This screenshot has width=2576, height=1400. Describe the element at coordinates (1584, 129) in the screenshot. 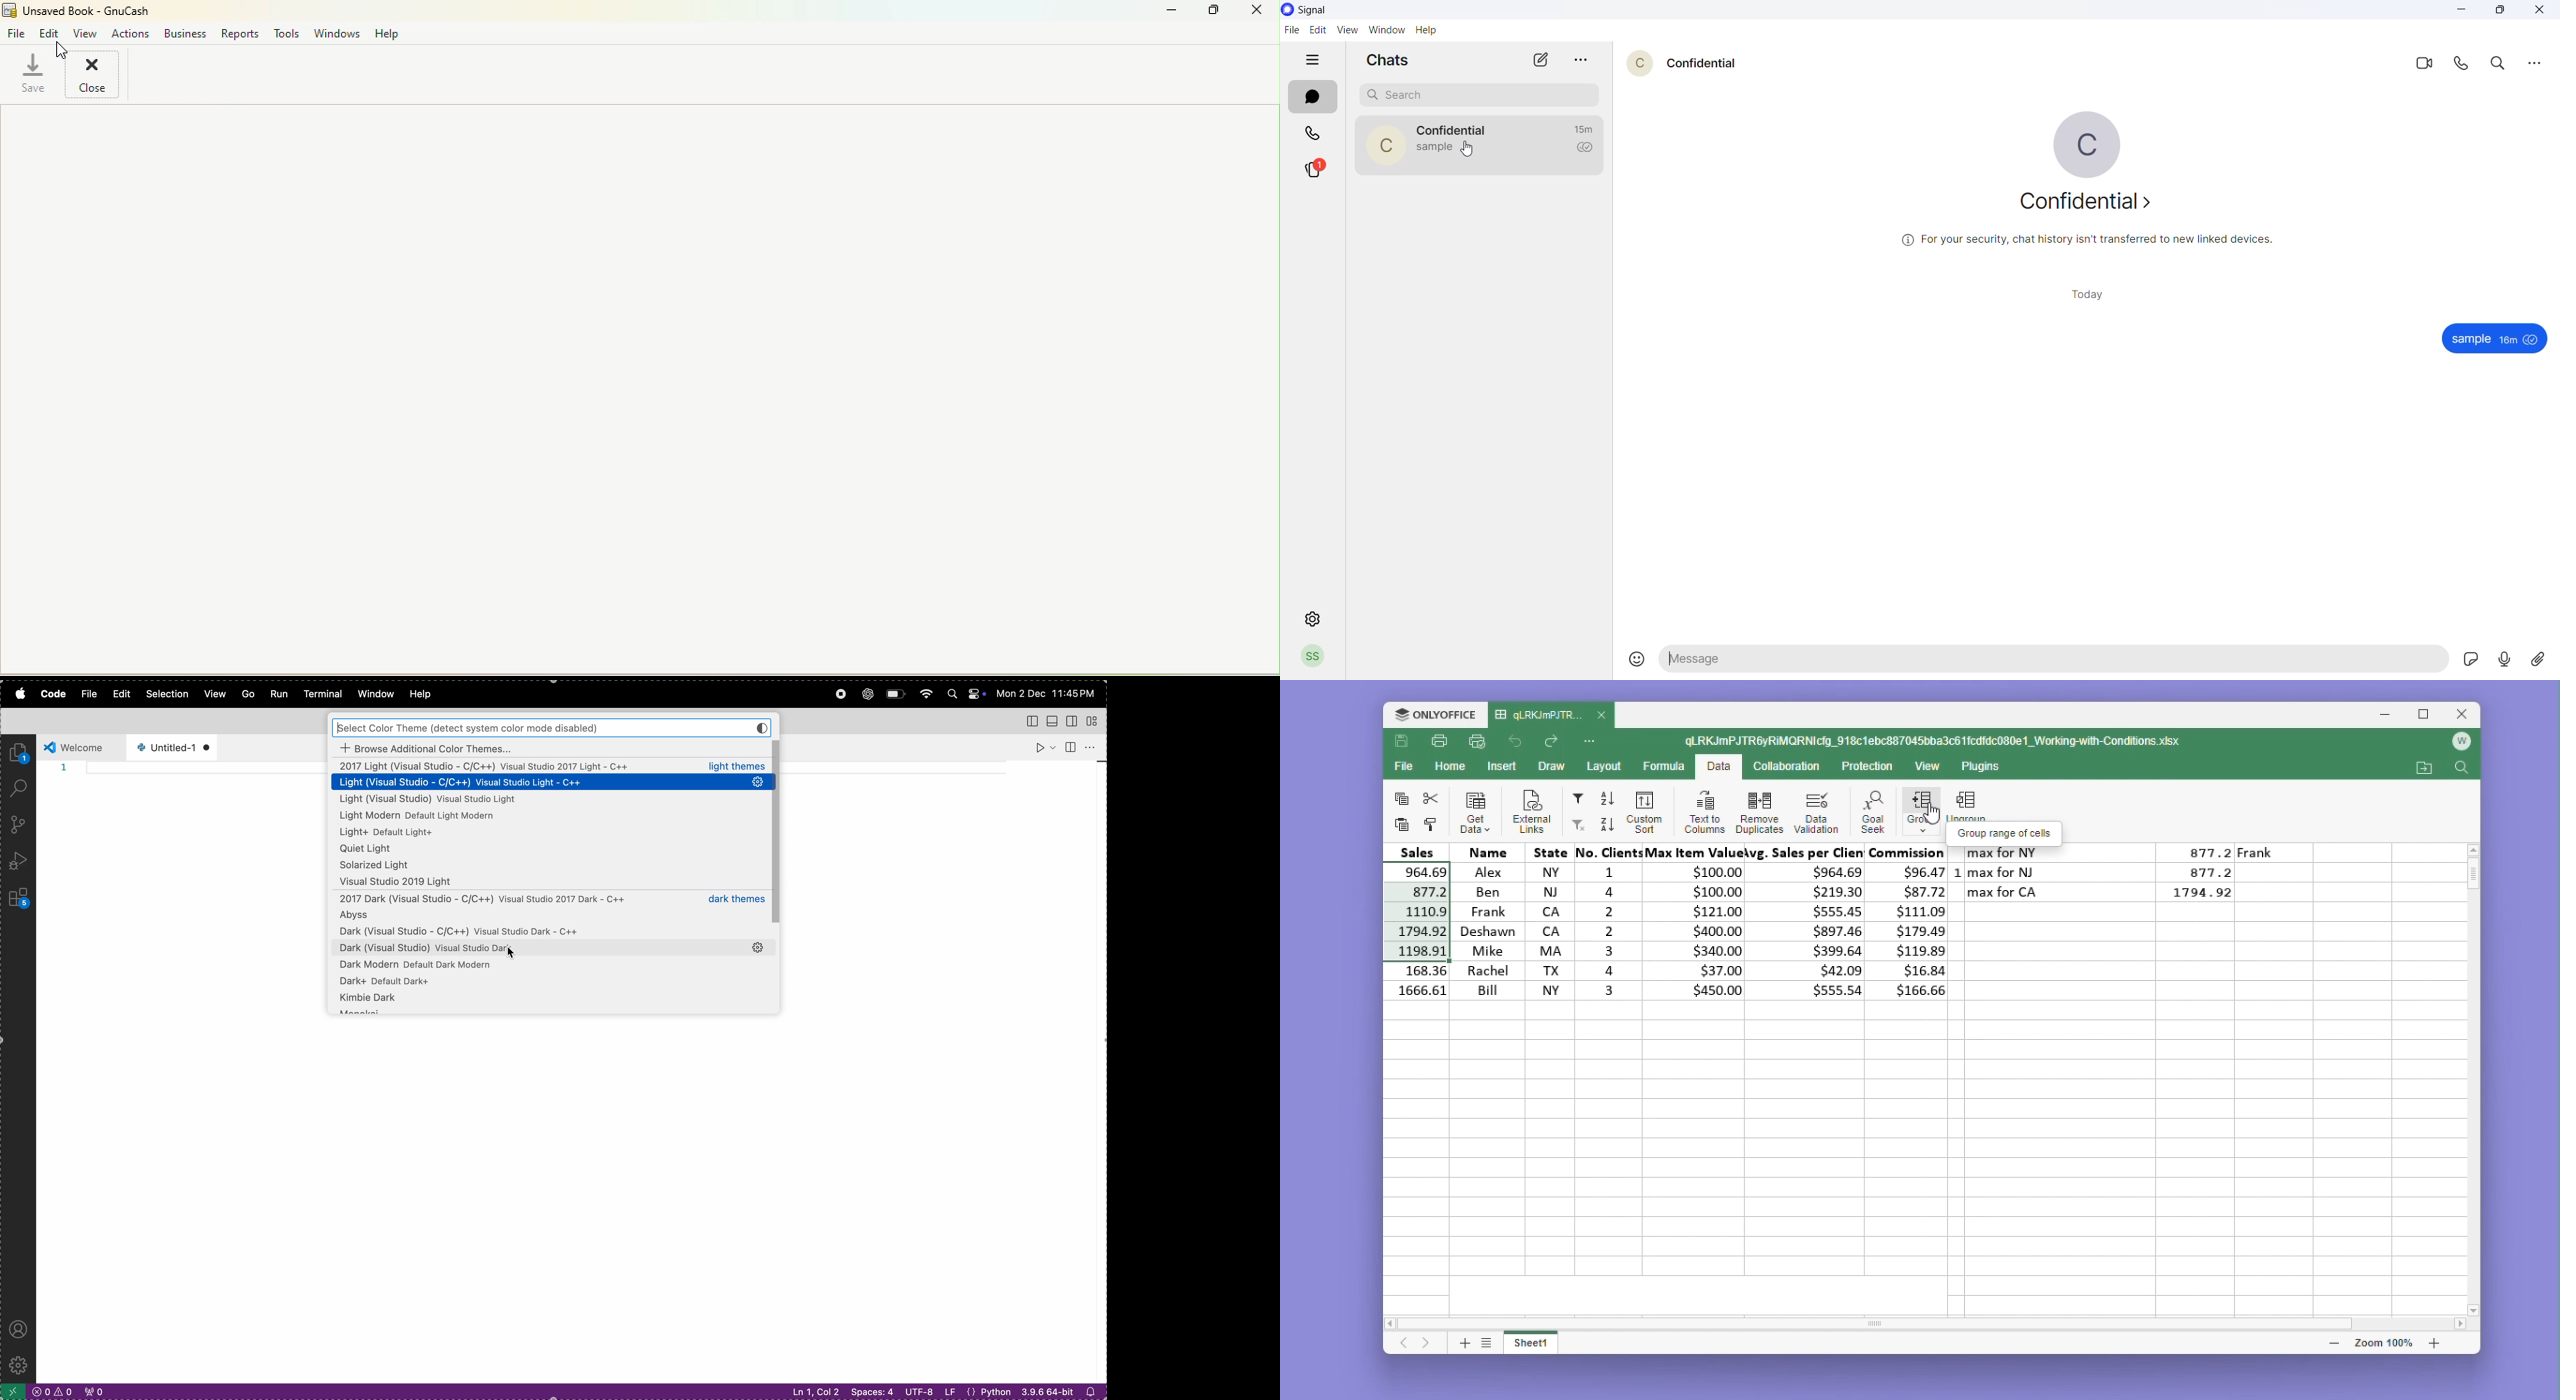

I see `15m` at that location.